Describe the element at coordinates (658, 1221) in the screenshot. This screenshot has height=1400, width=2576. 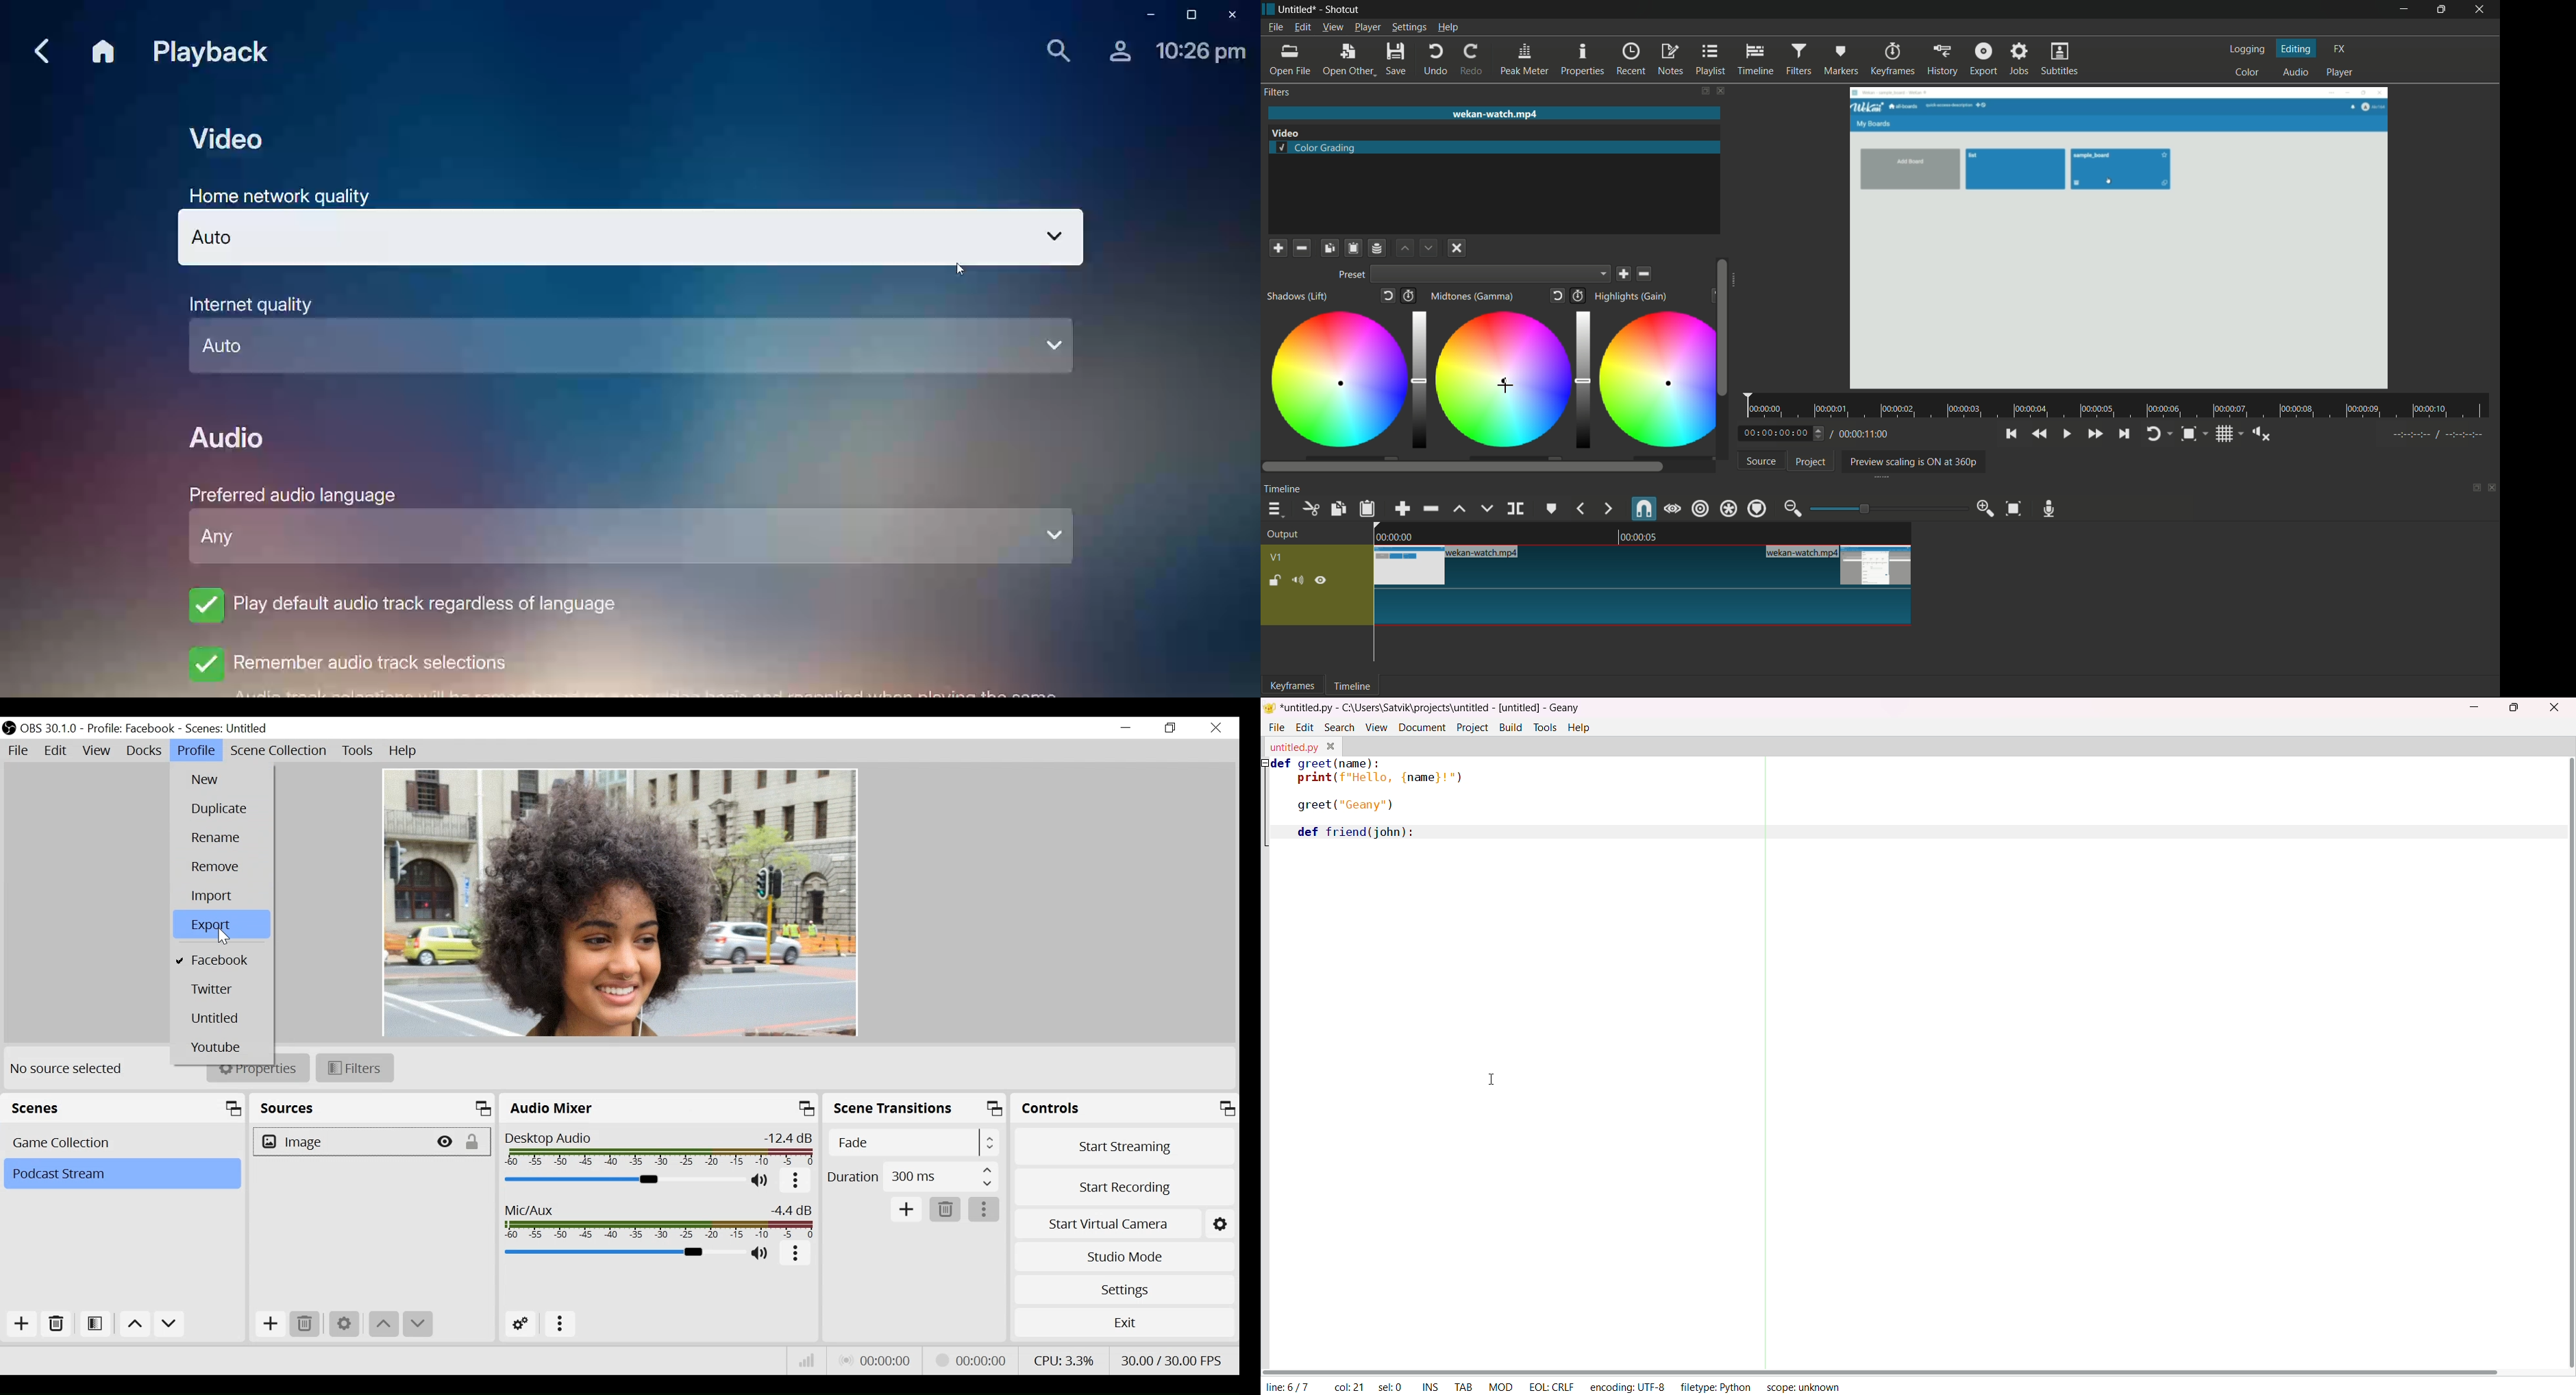
I see `Mic/Aux ` at that location.